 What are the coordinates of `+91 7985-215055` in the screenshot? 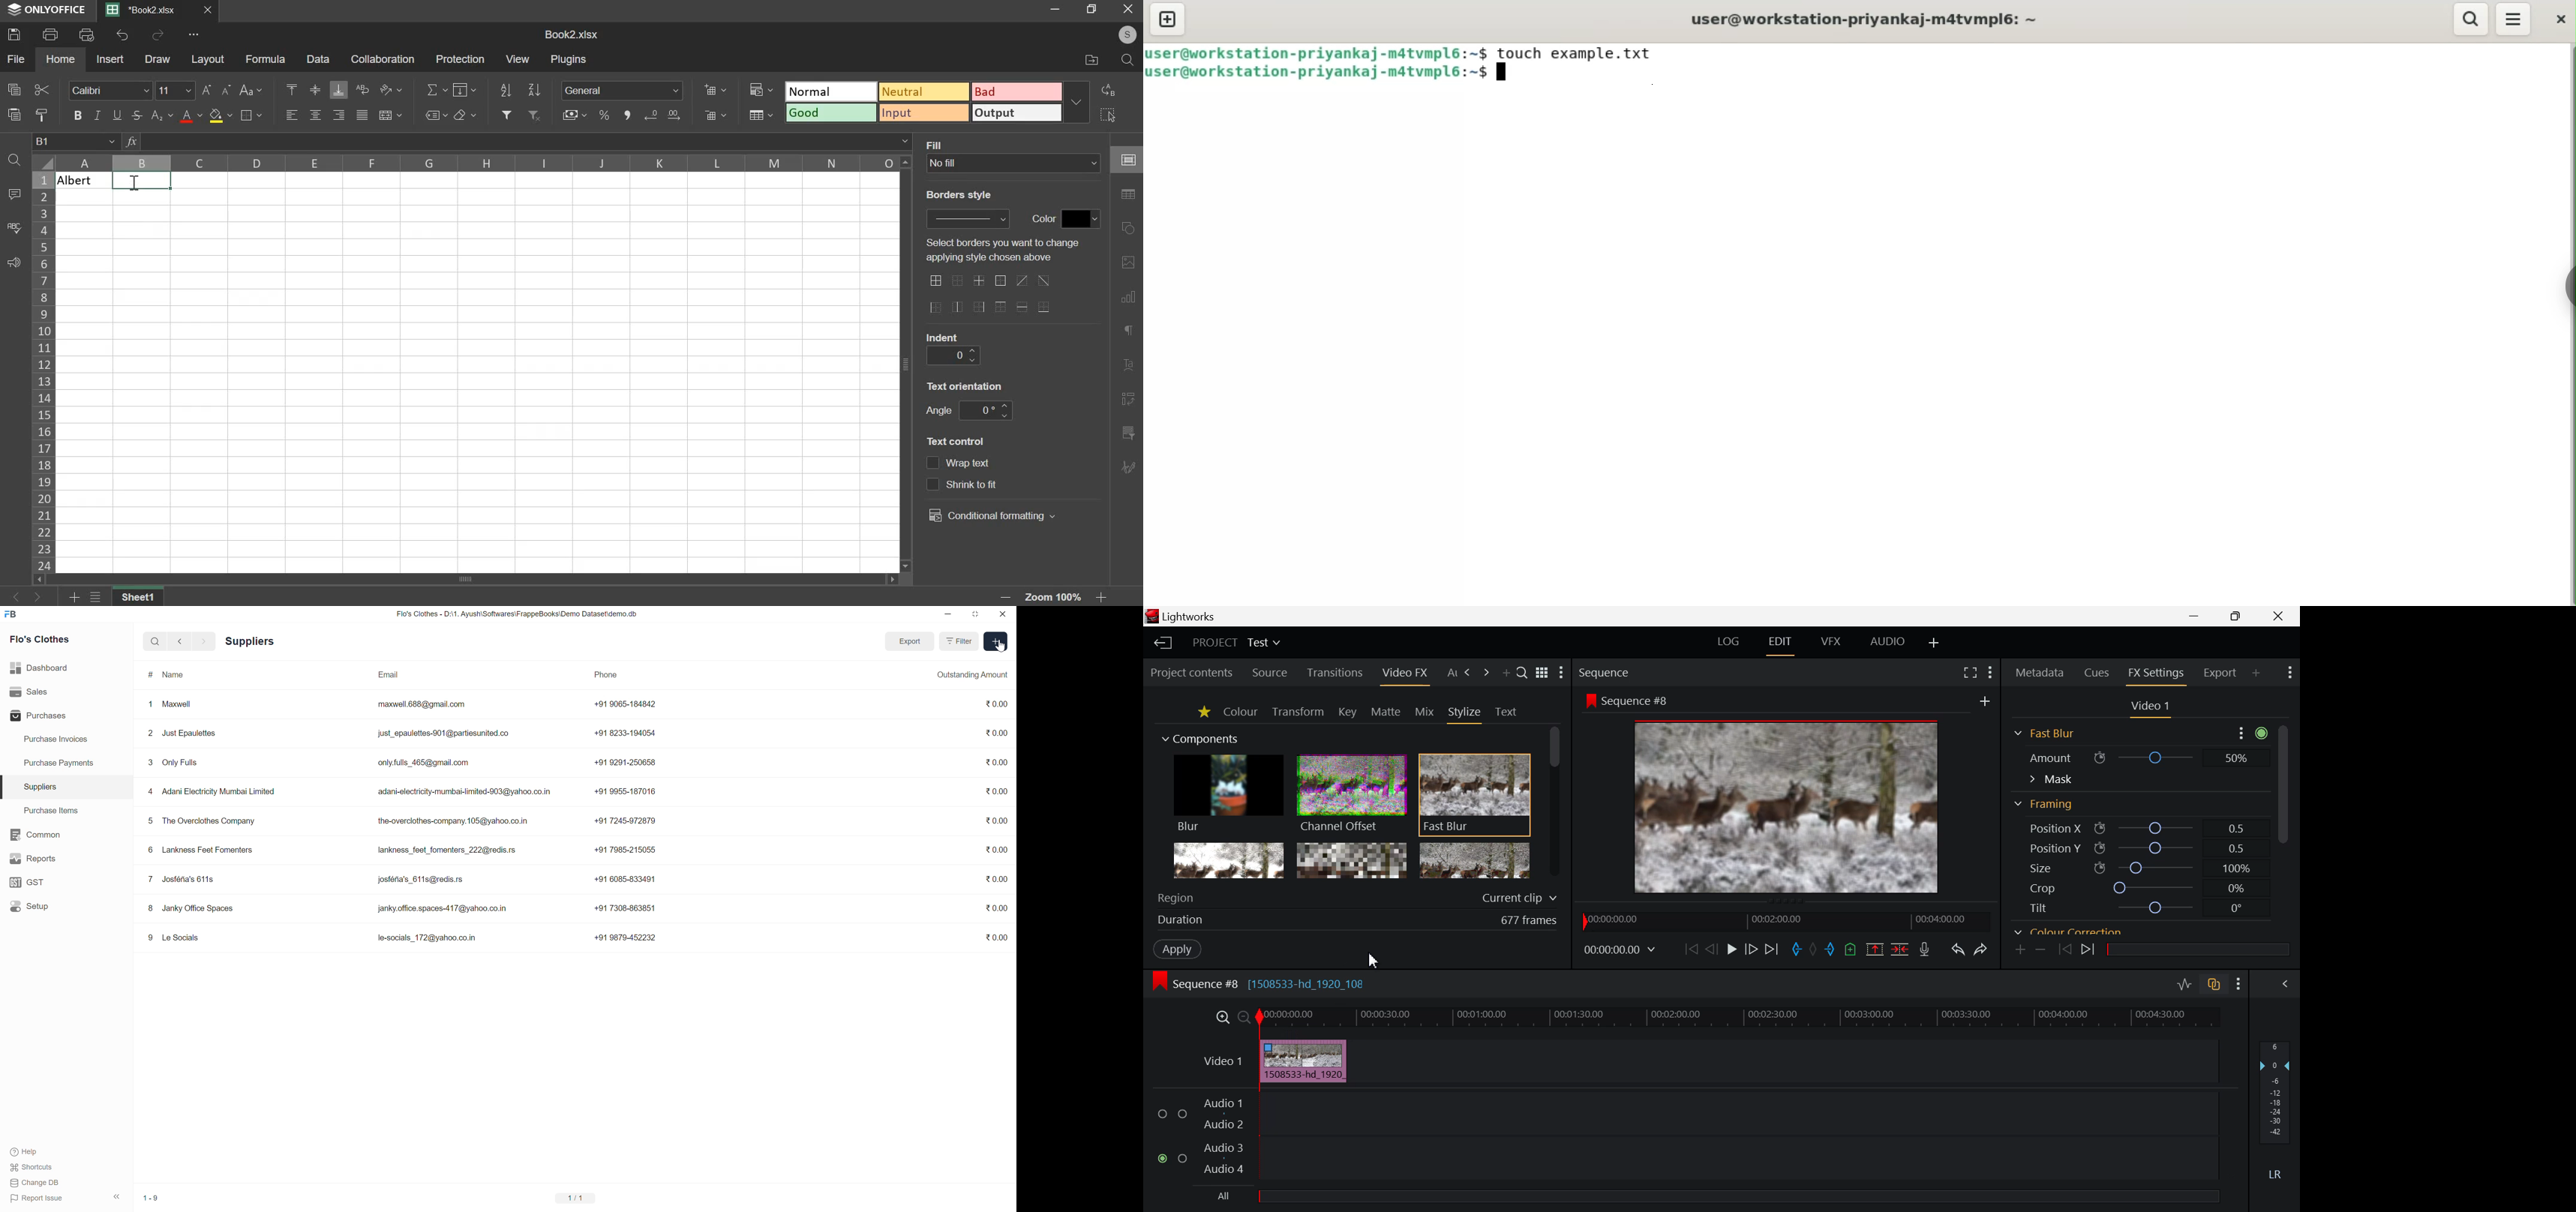 It's located at (625, 850).